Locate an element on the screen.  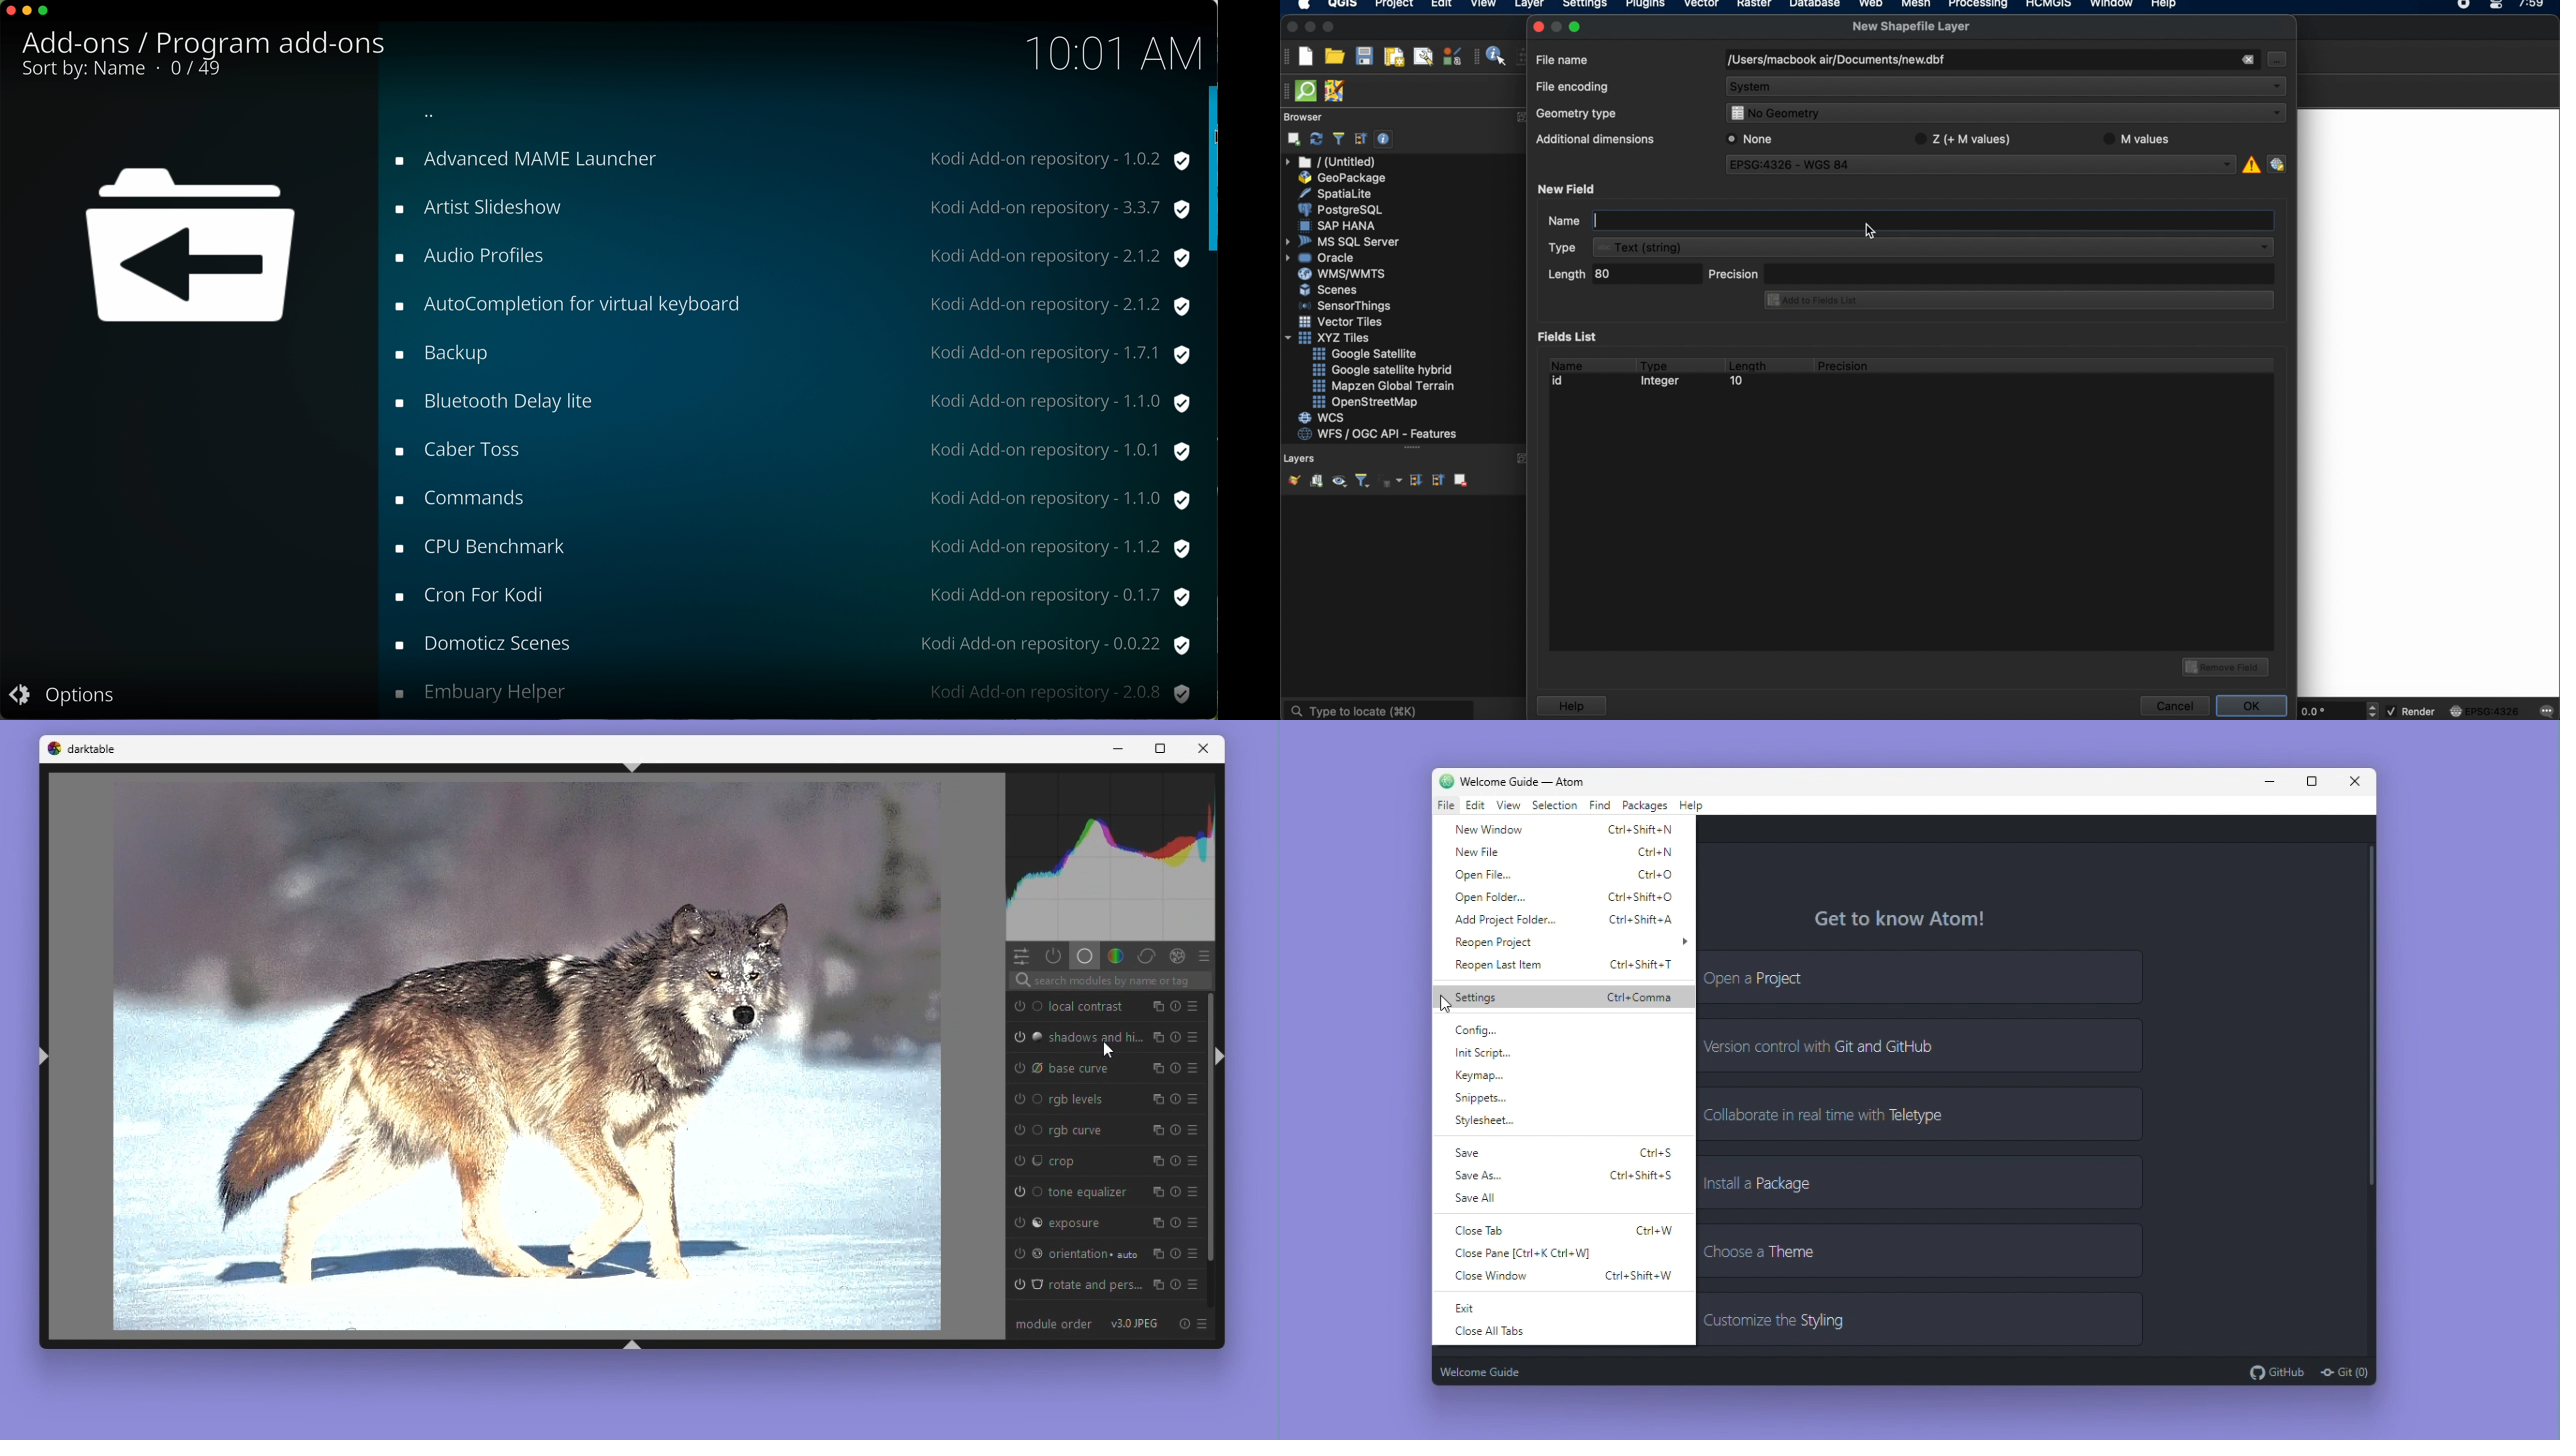
'RGB curve' is switched off is located at coordinates (1026, 1128).